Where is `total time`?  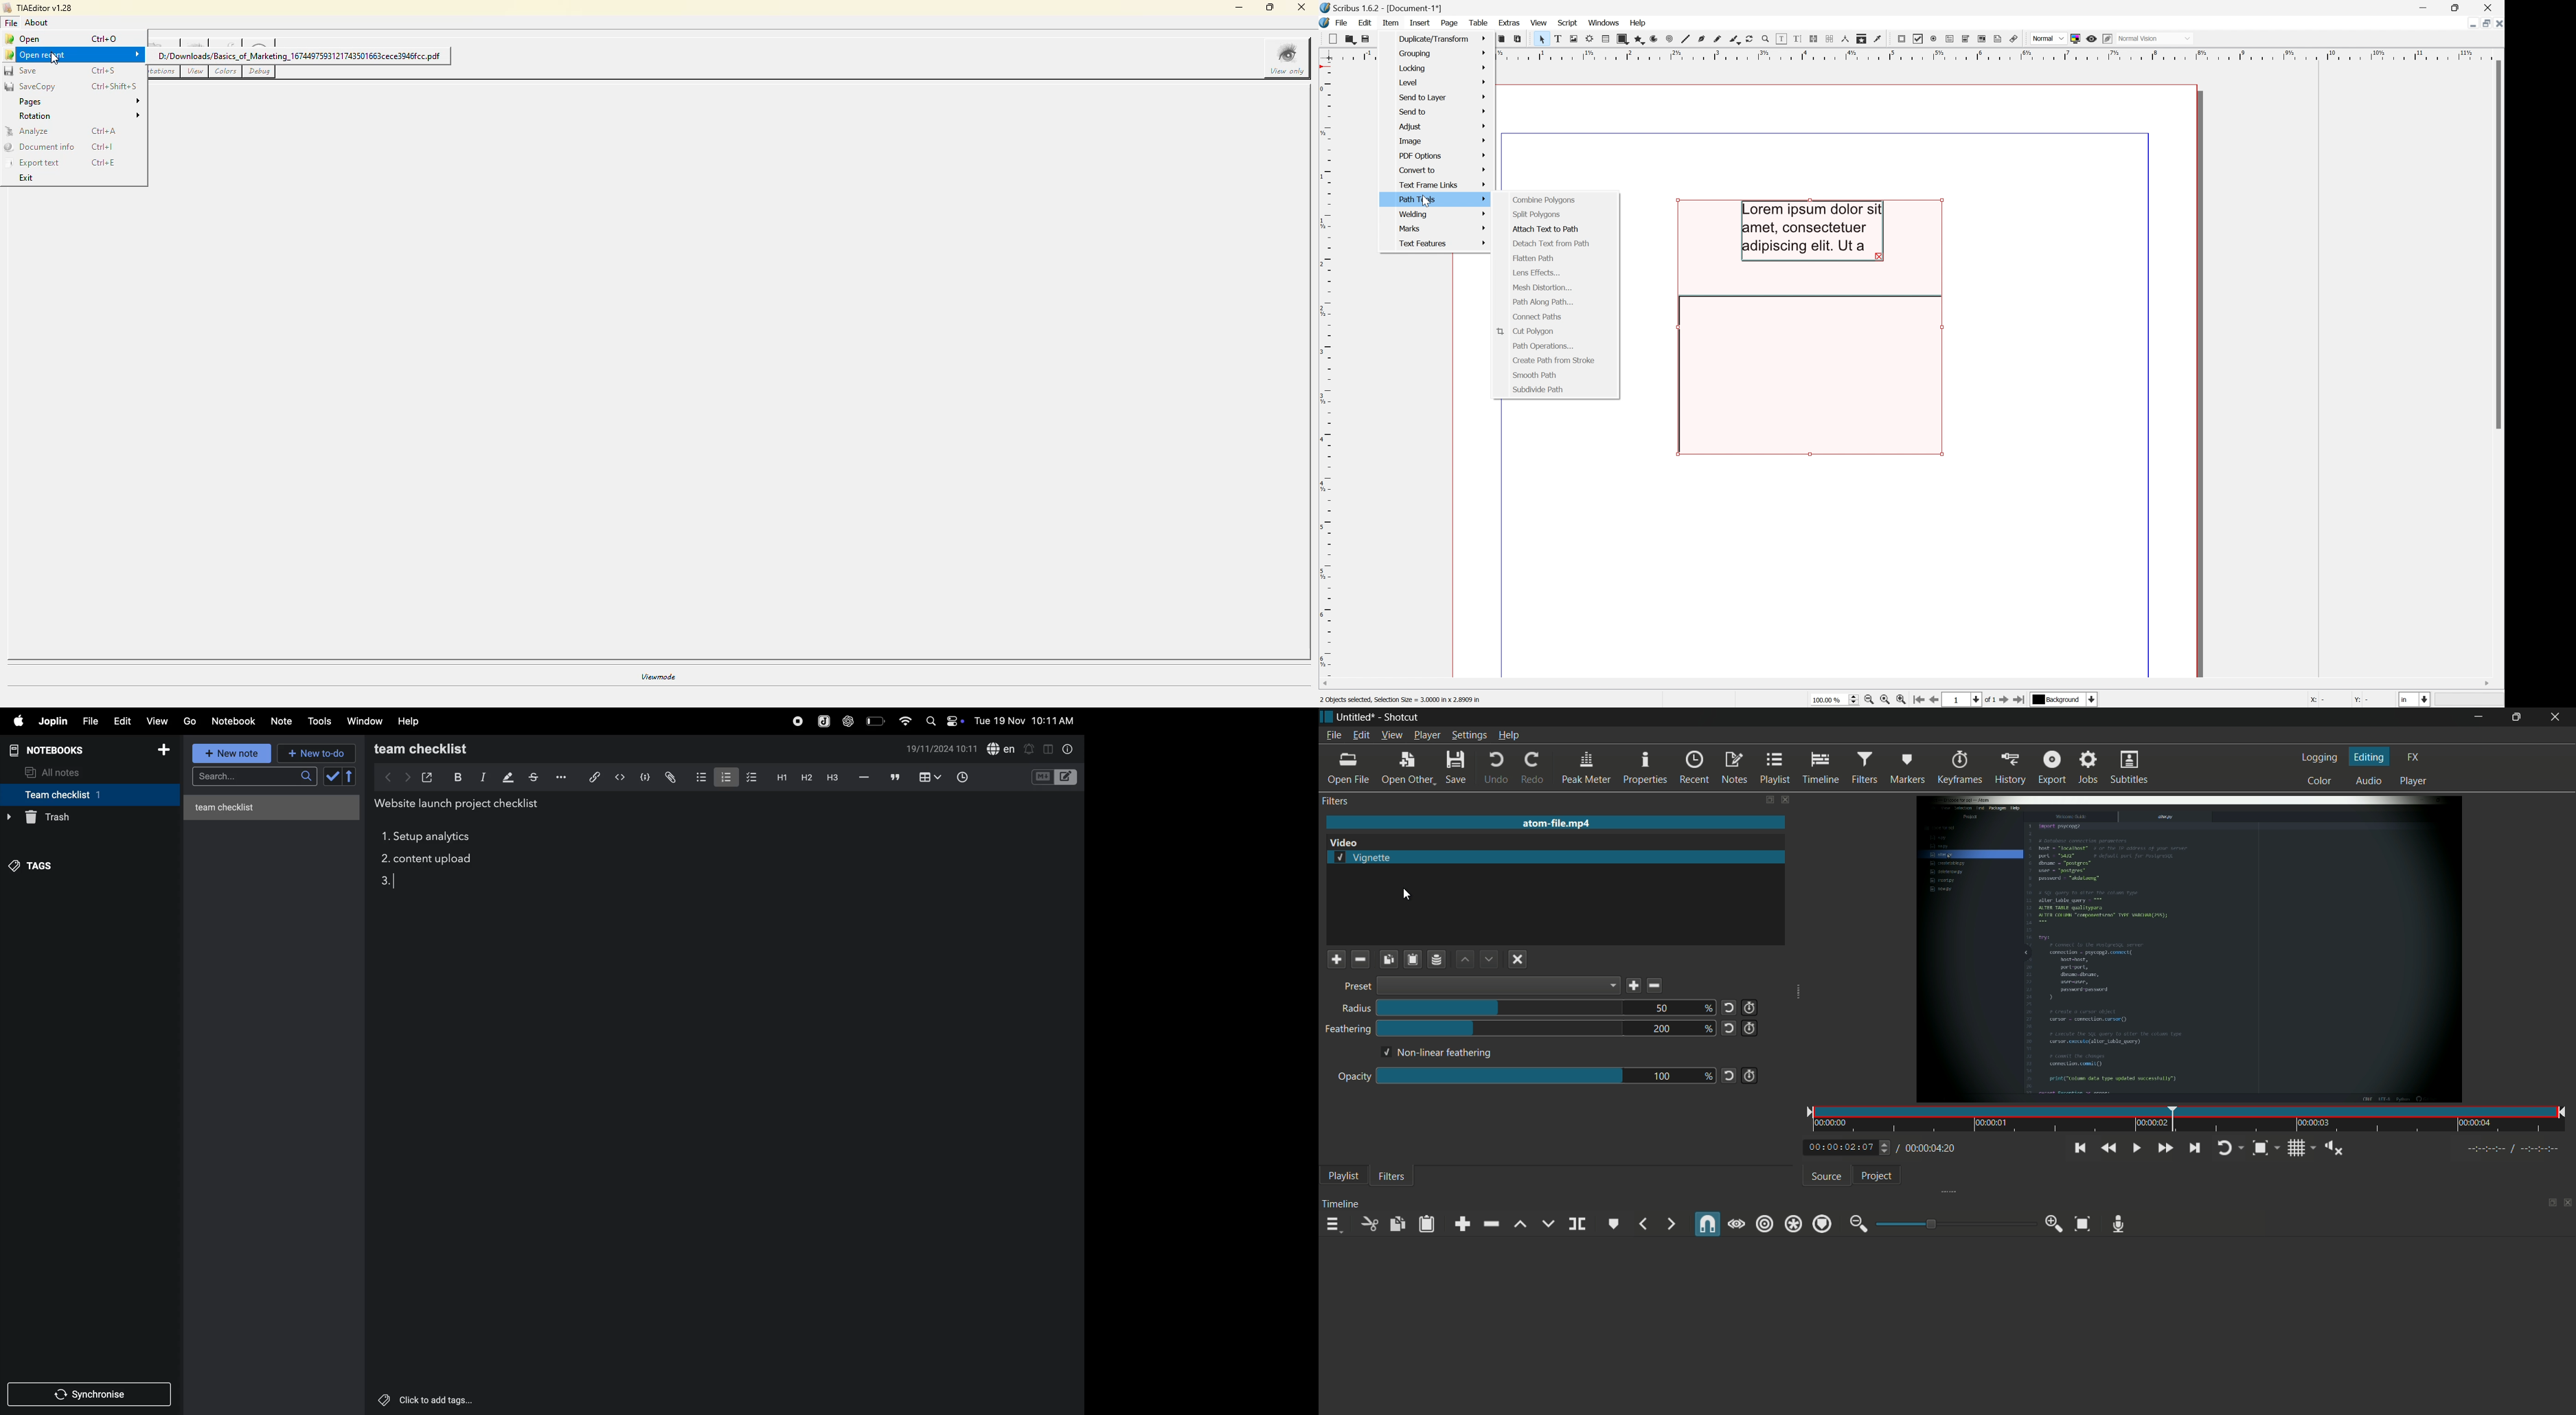
total time is located at coordinates (1926, 1148).